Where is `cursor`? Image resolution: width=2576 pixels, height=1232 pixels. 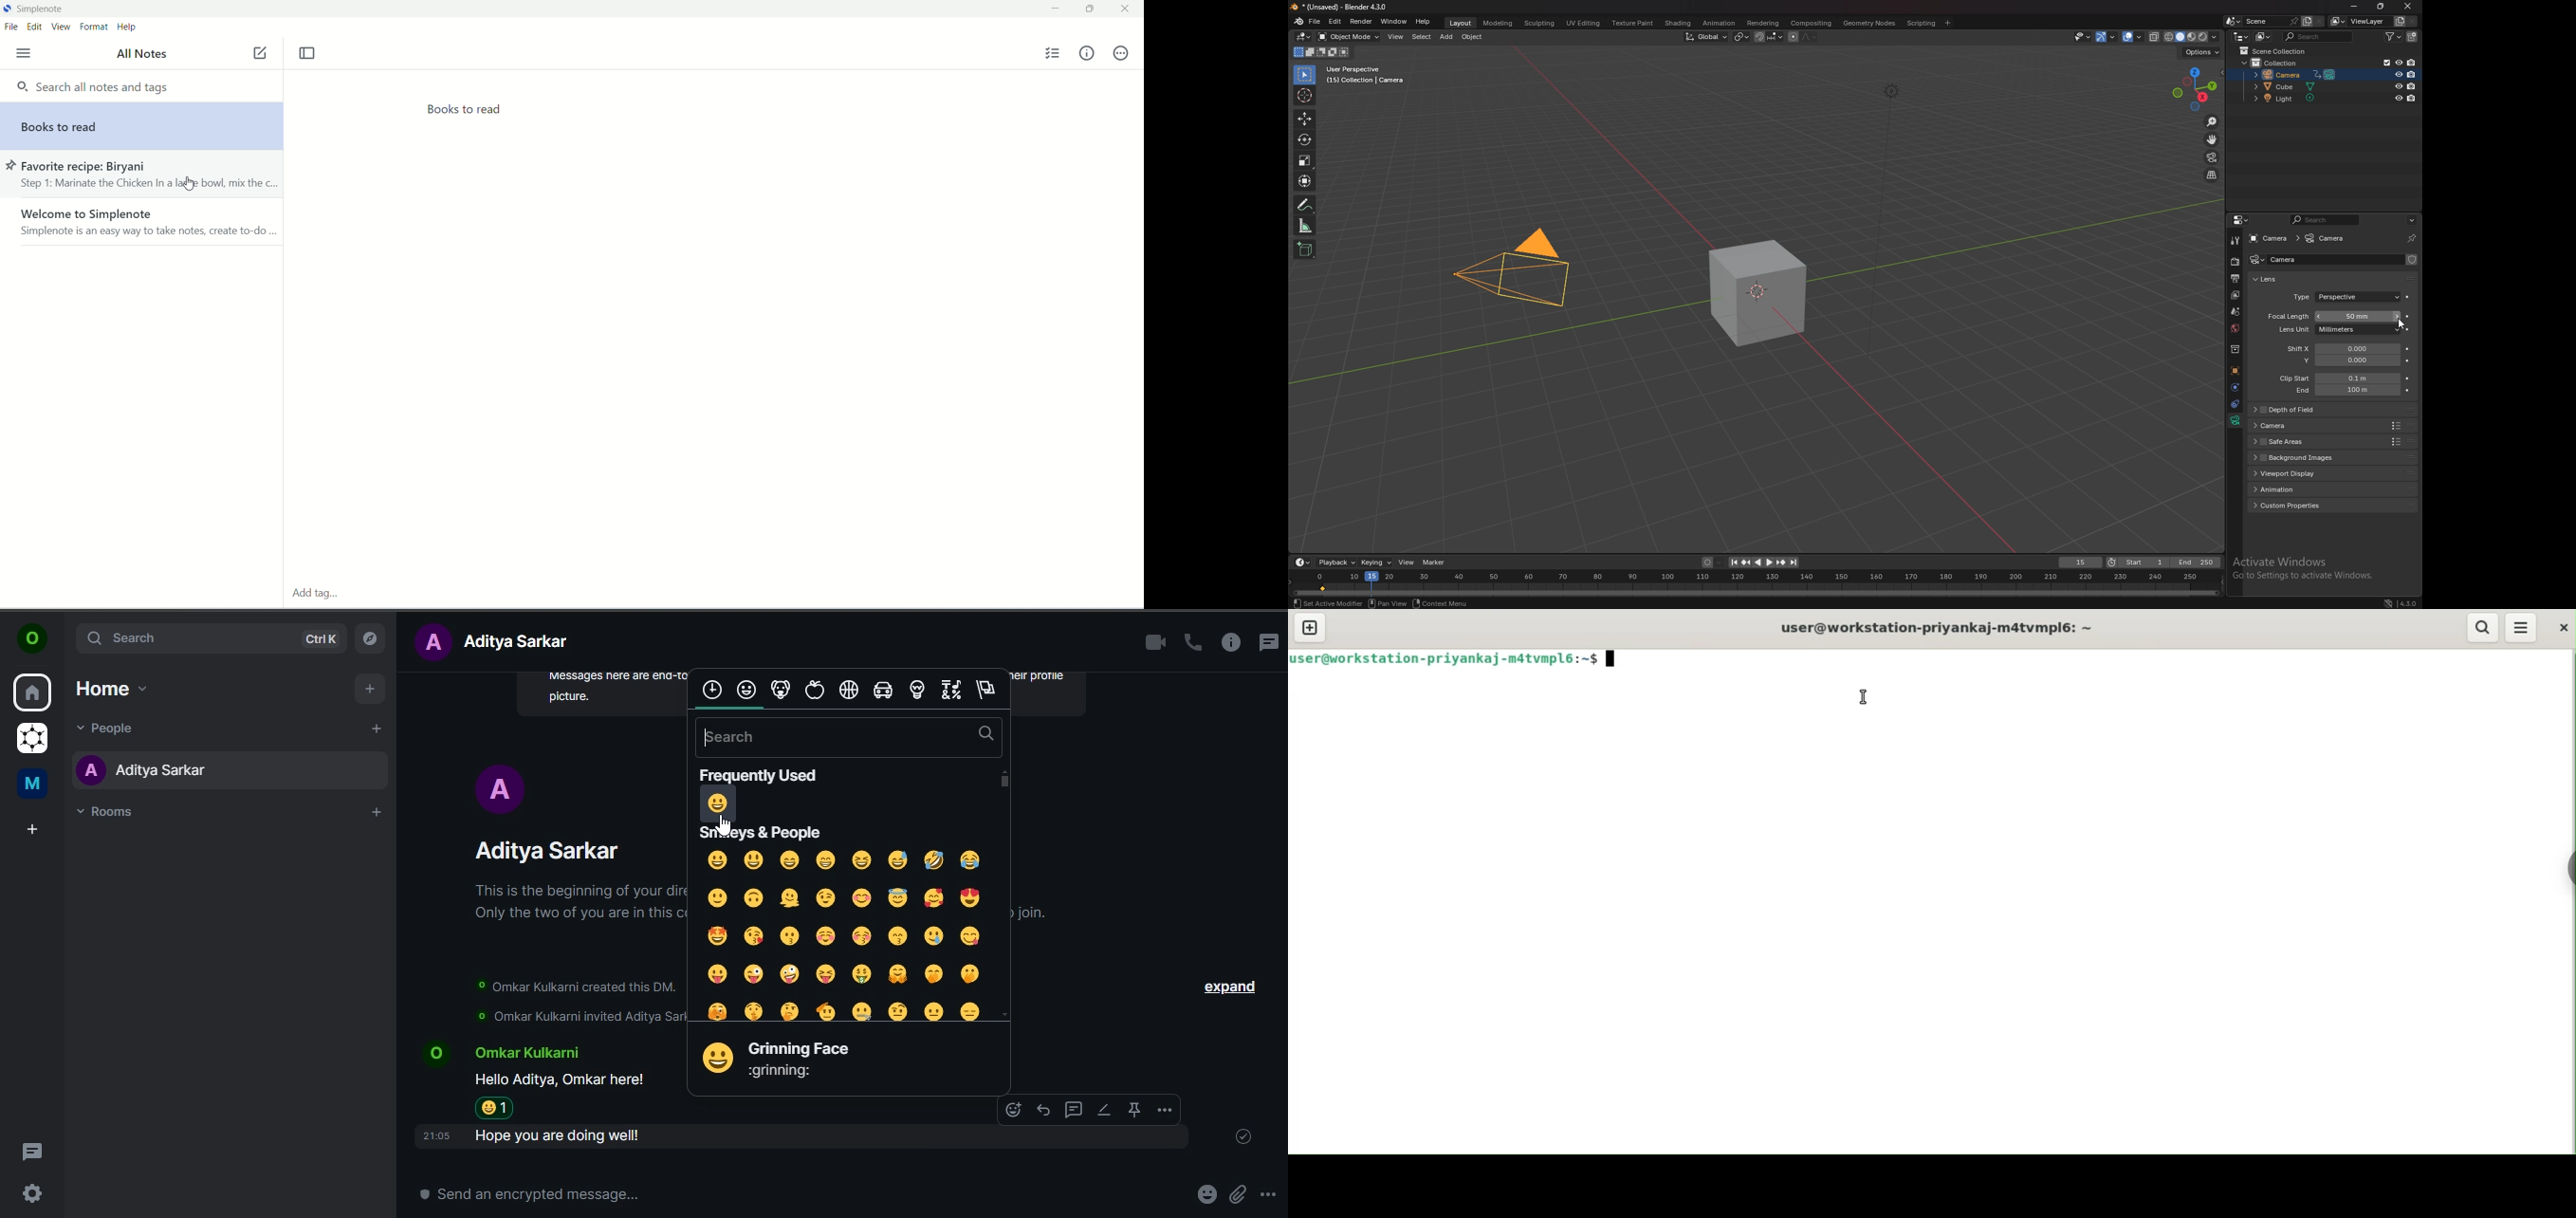
cursor is located at coordinates (191, 182).